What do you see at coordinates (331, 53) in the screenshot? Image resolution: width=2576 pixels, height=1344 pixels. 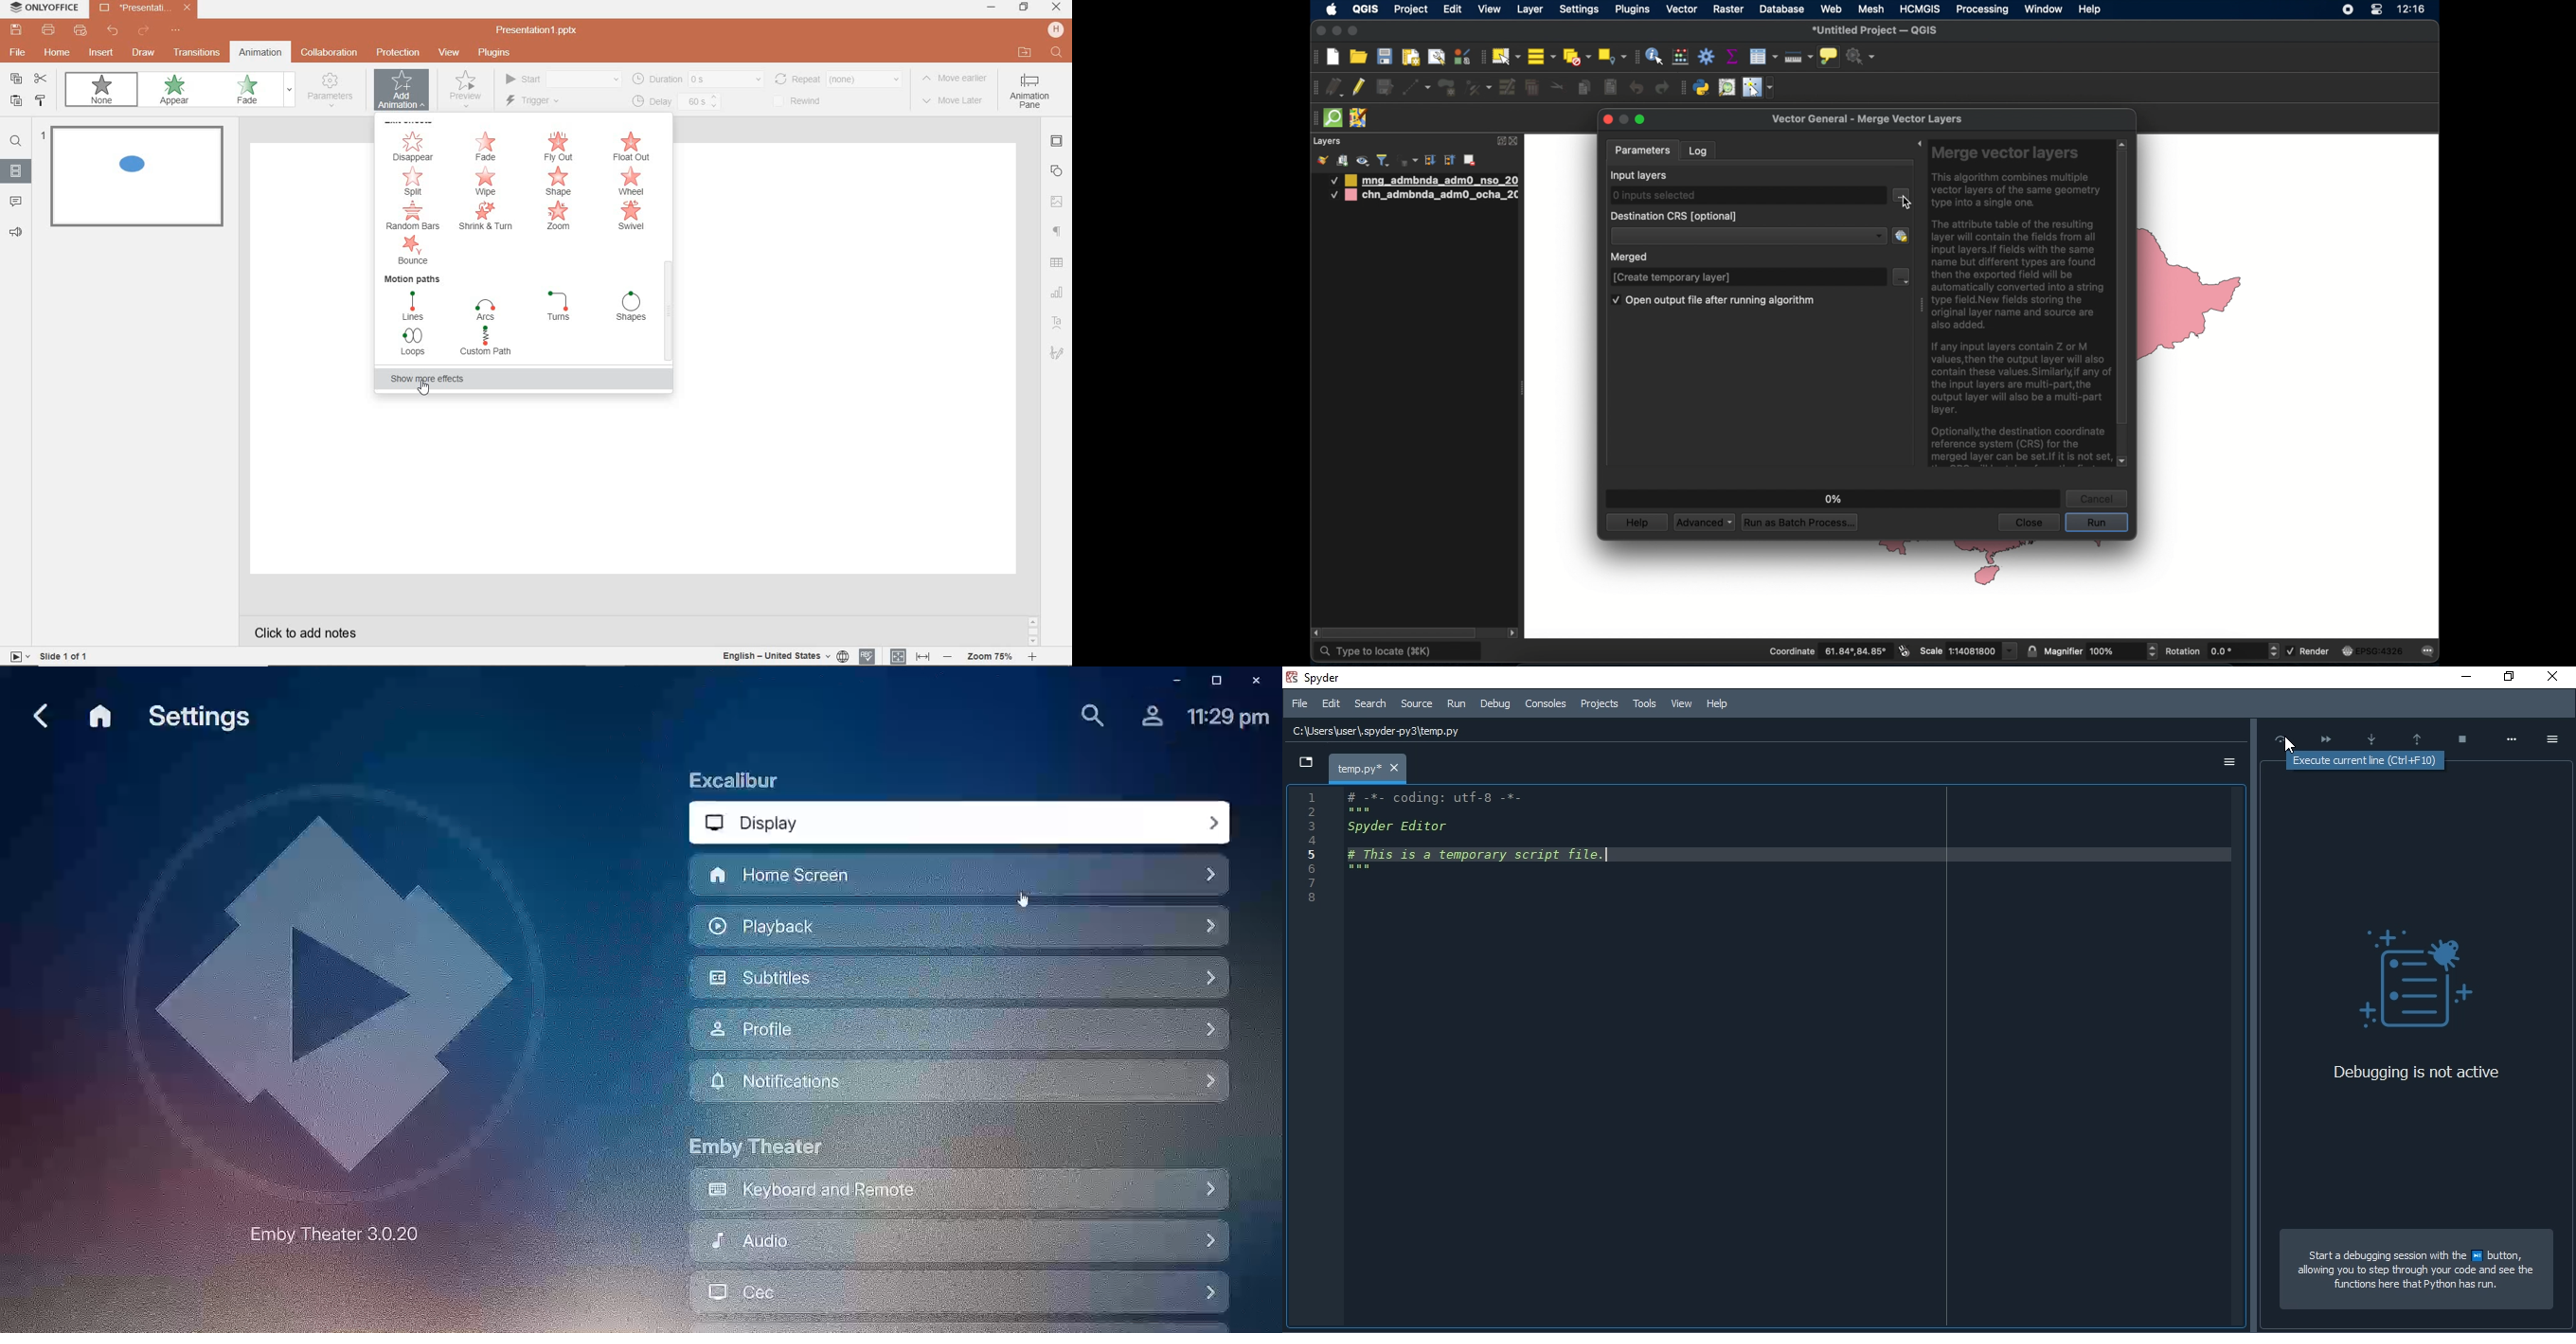 I see `collaboration` at bounding box center [331, 53].